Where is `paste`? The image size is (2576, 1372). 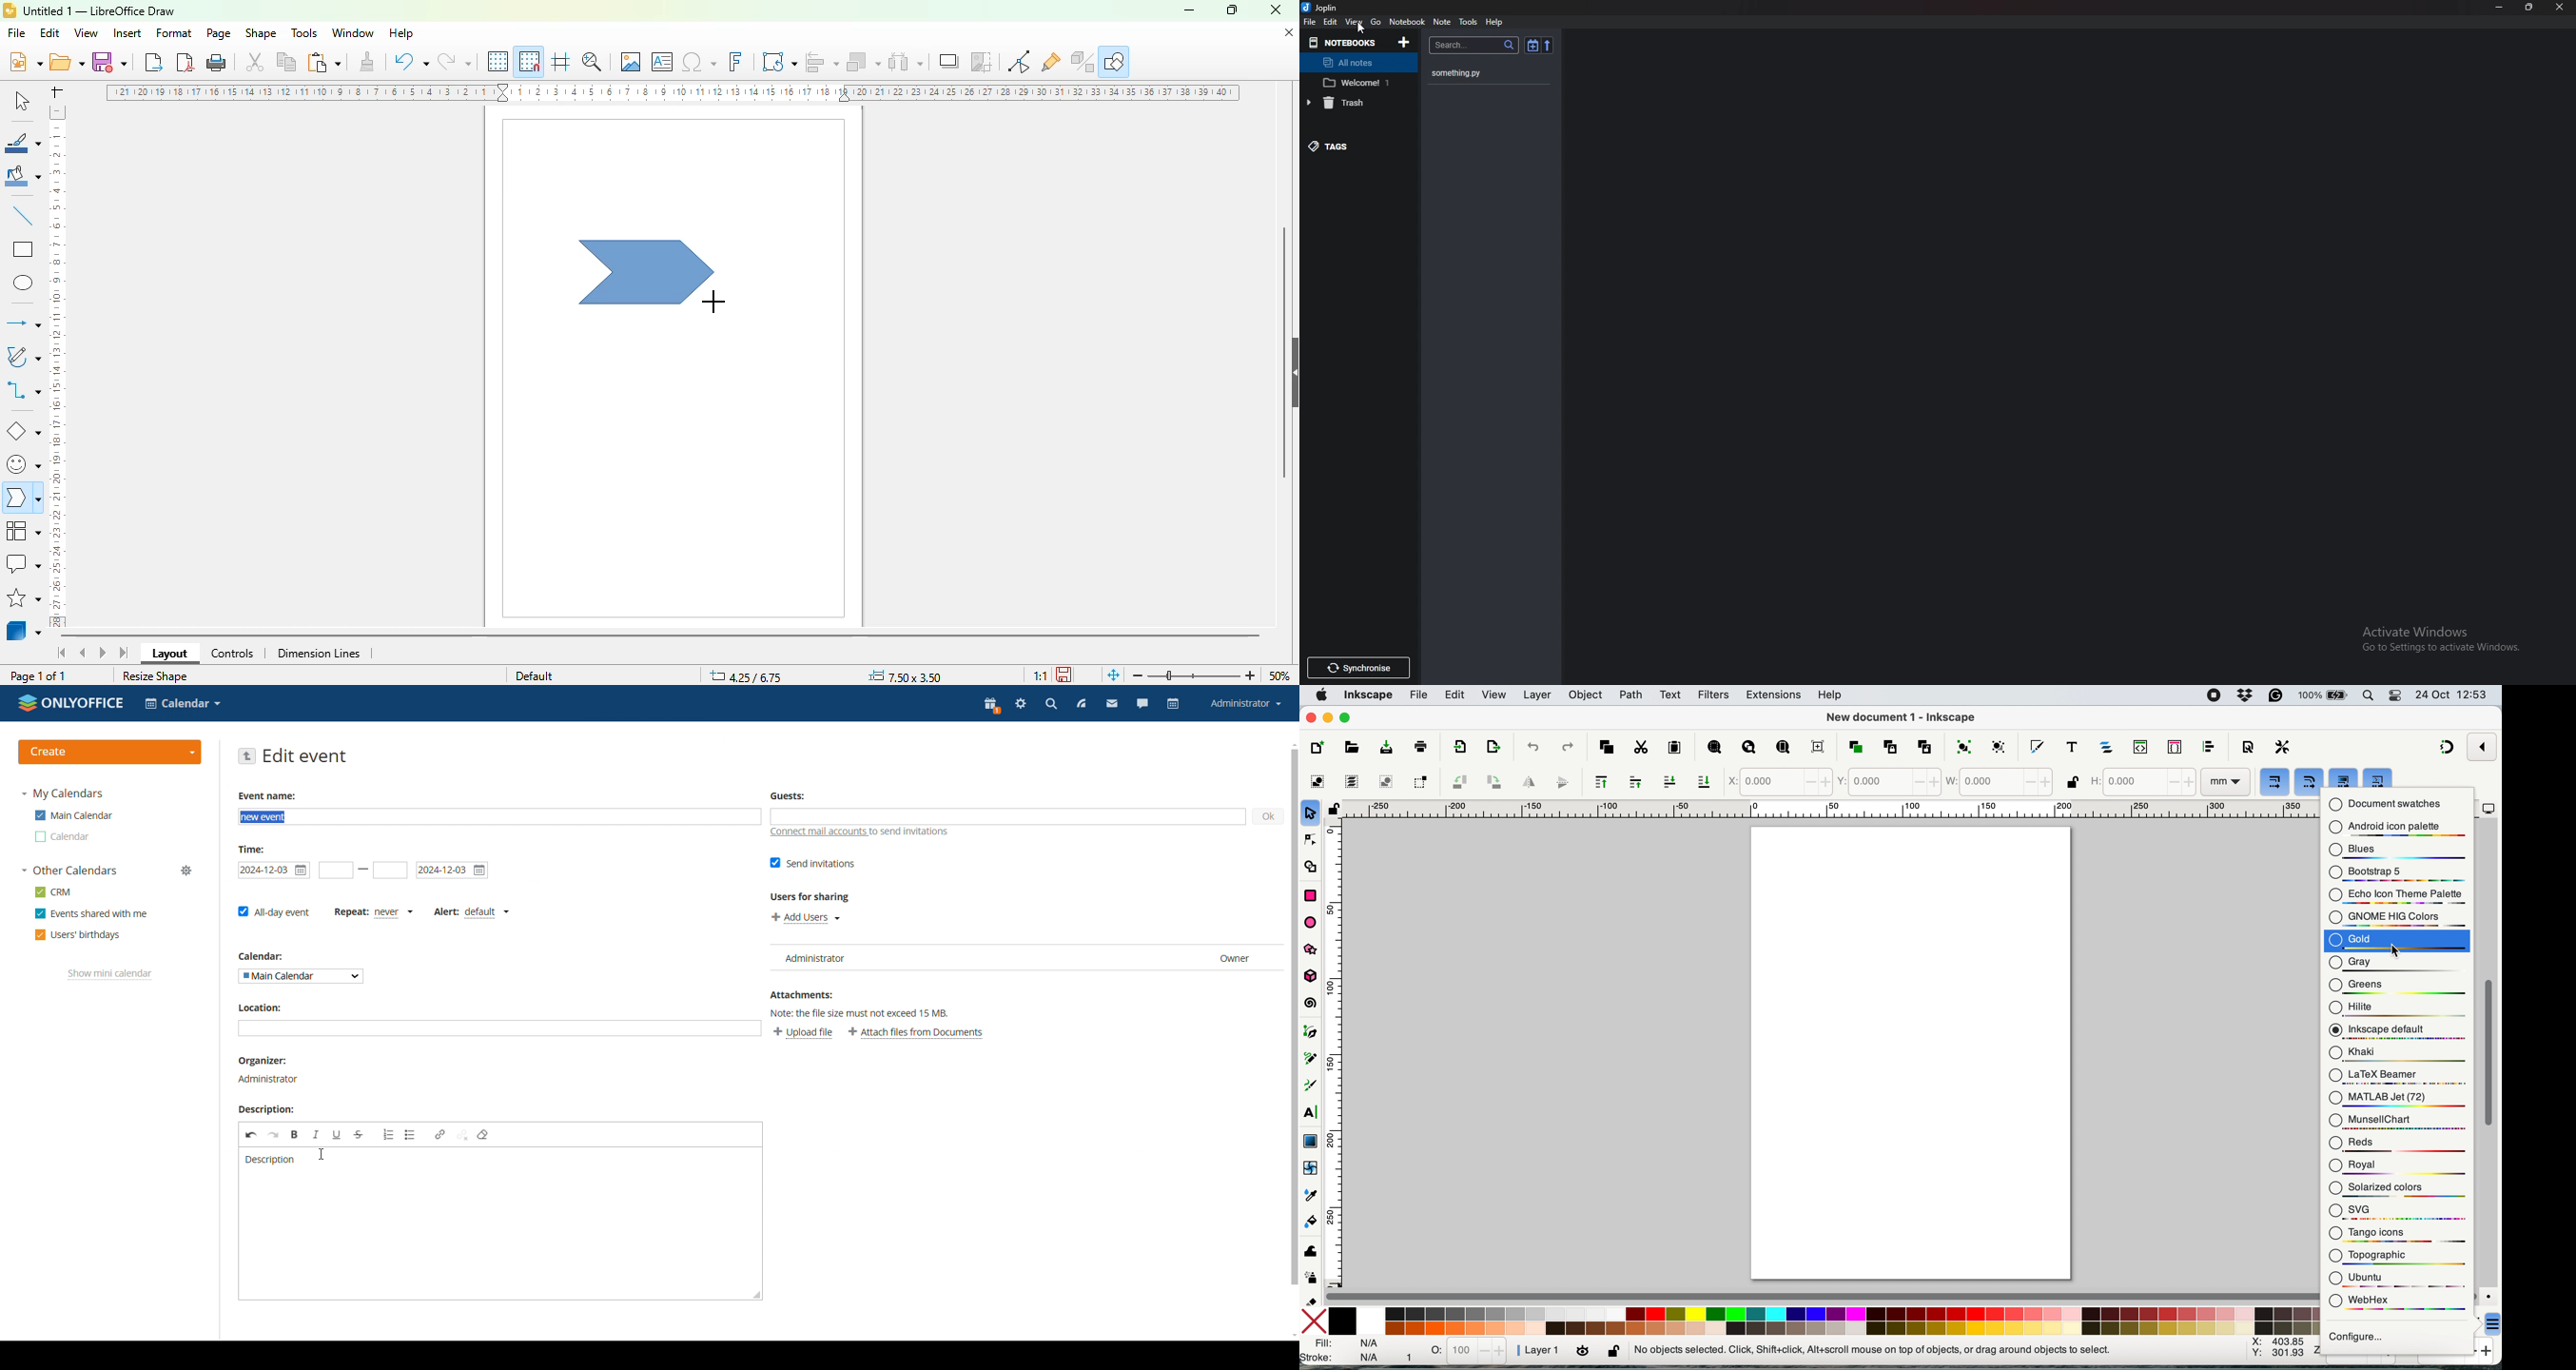 paste is located at coordinates (323, 62).